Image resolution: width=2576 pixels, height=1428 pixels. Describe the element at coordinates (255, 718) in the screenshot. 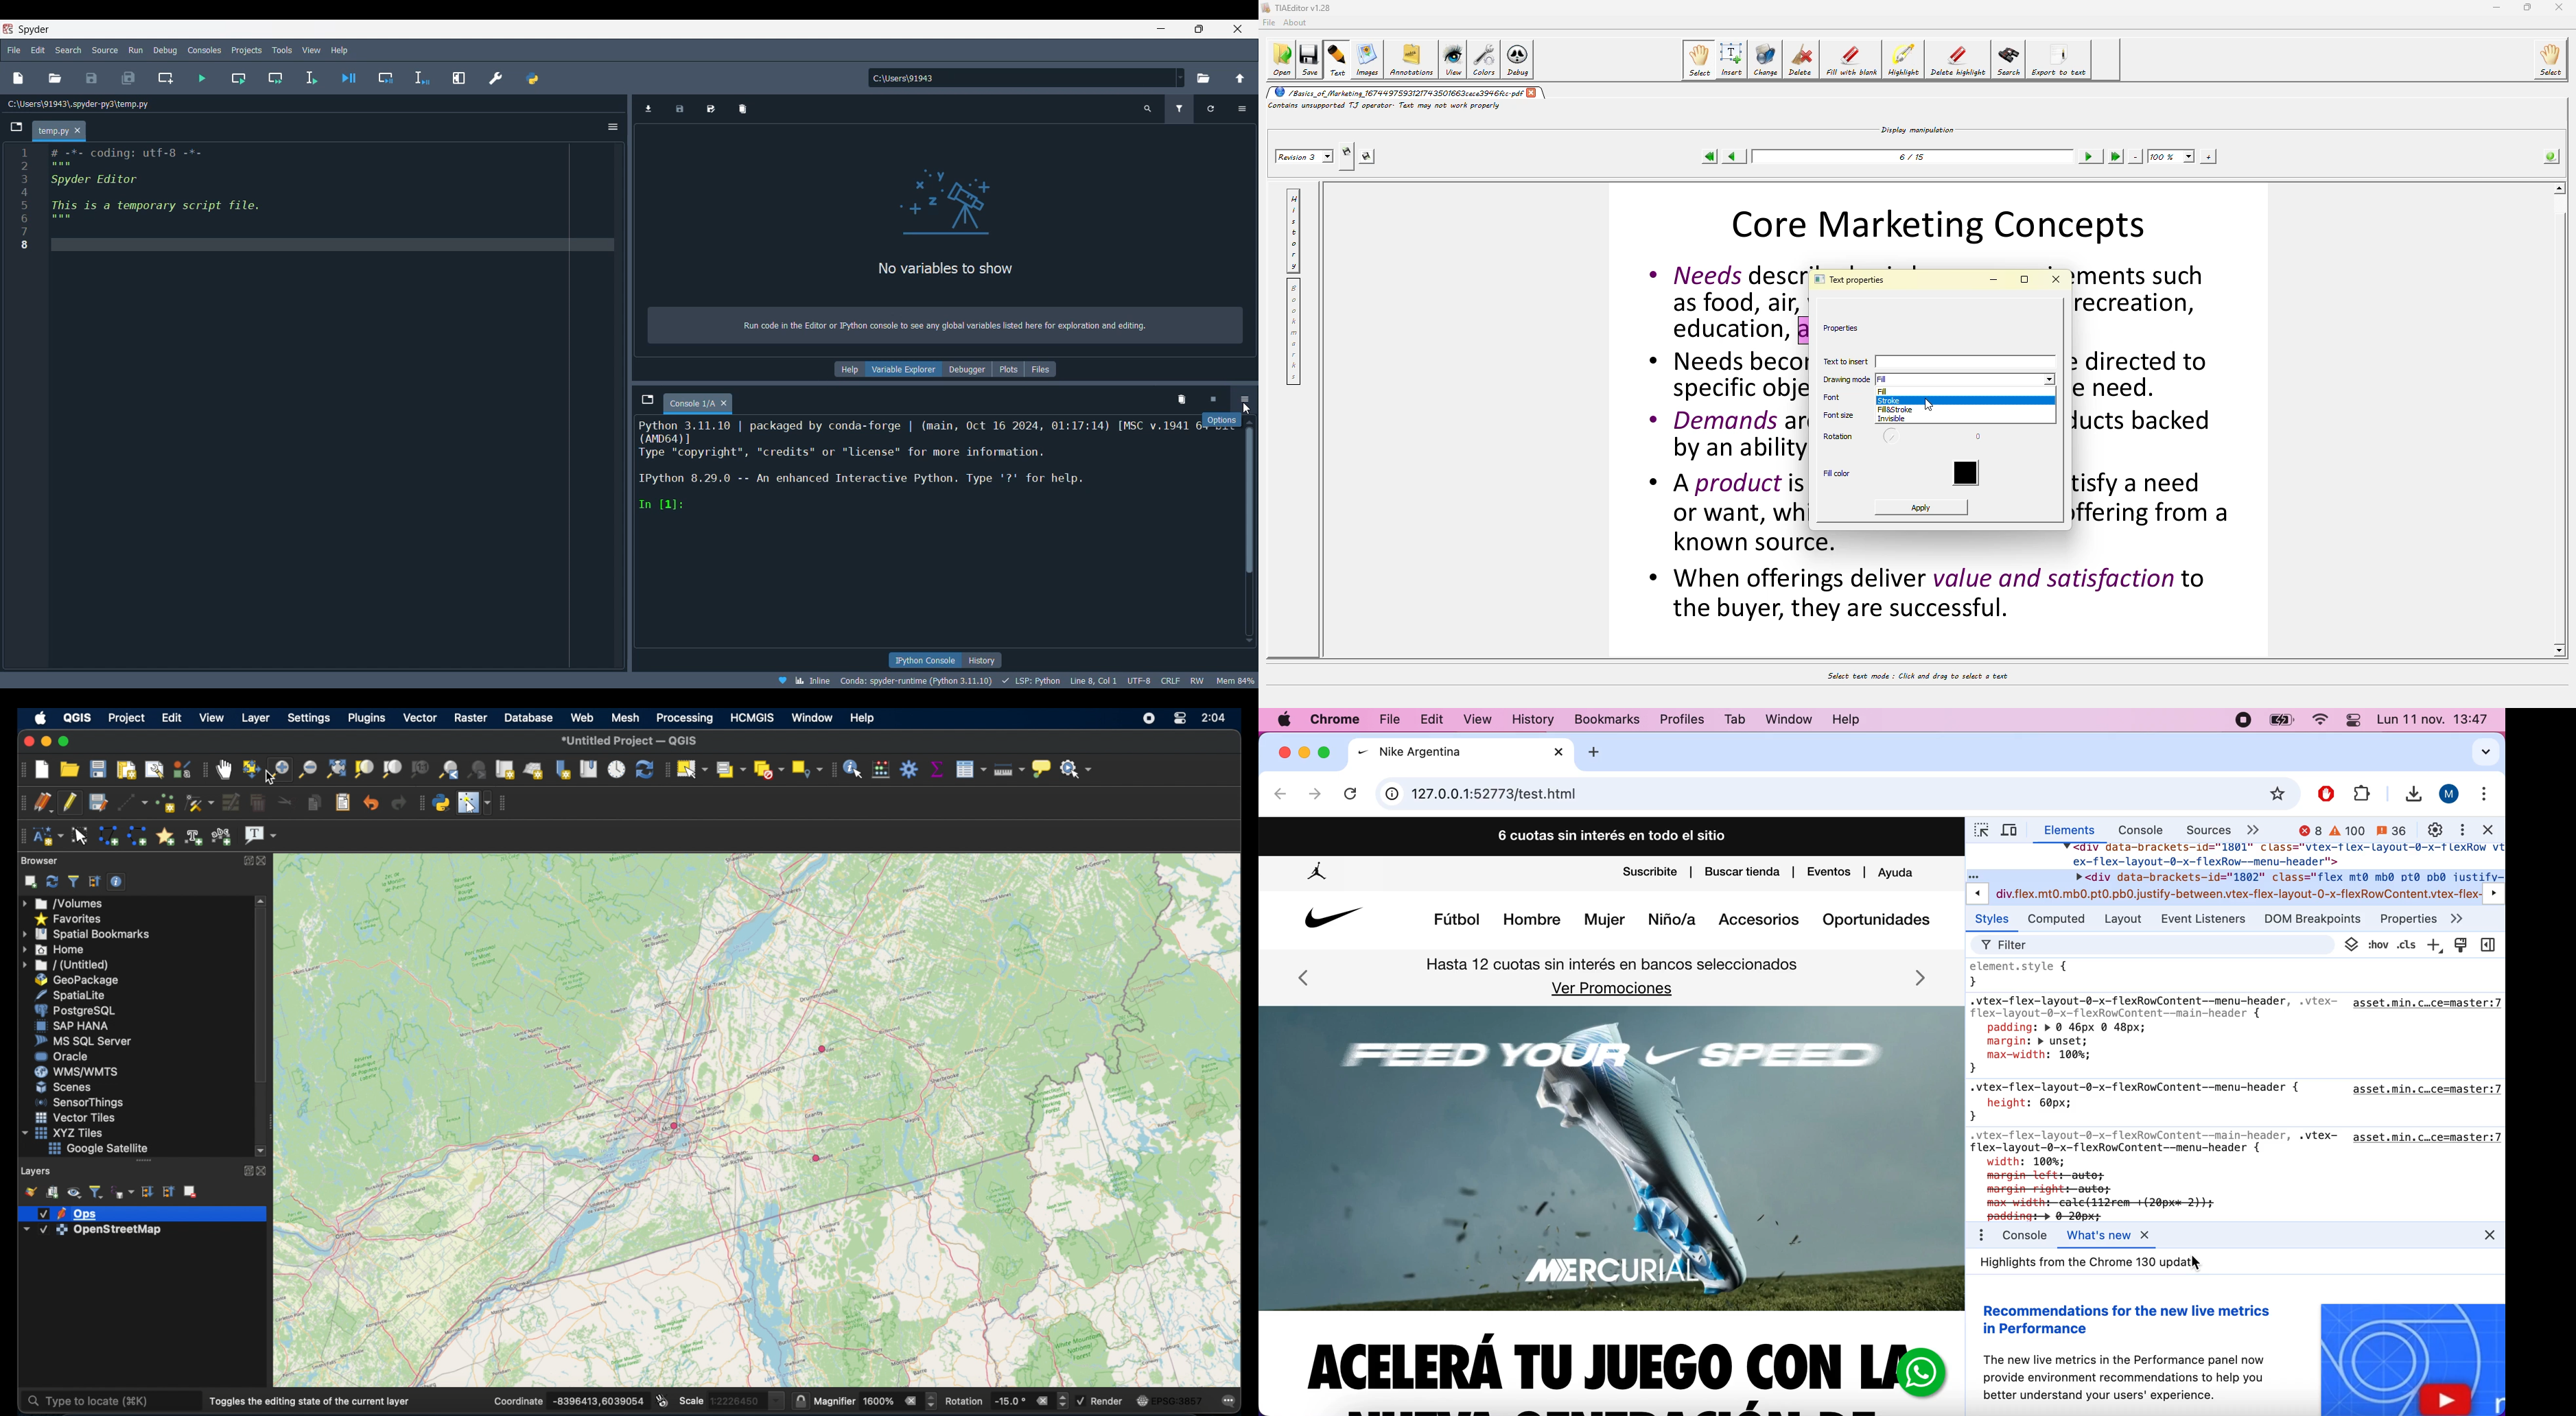

I see `layer` at that location.